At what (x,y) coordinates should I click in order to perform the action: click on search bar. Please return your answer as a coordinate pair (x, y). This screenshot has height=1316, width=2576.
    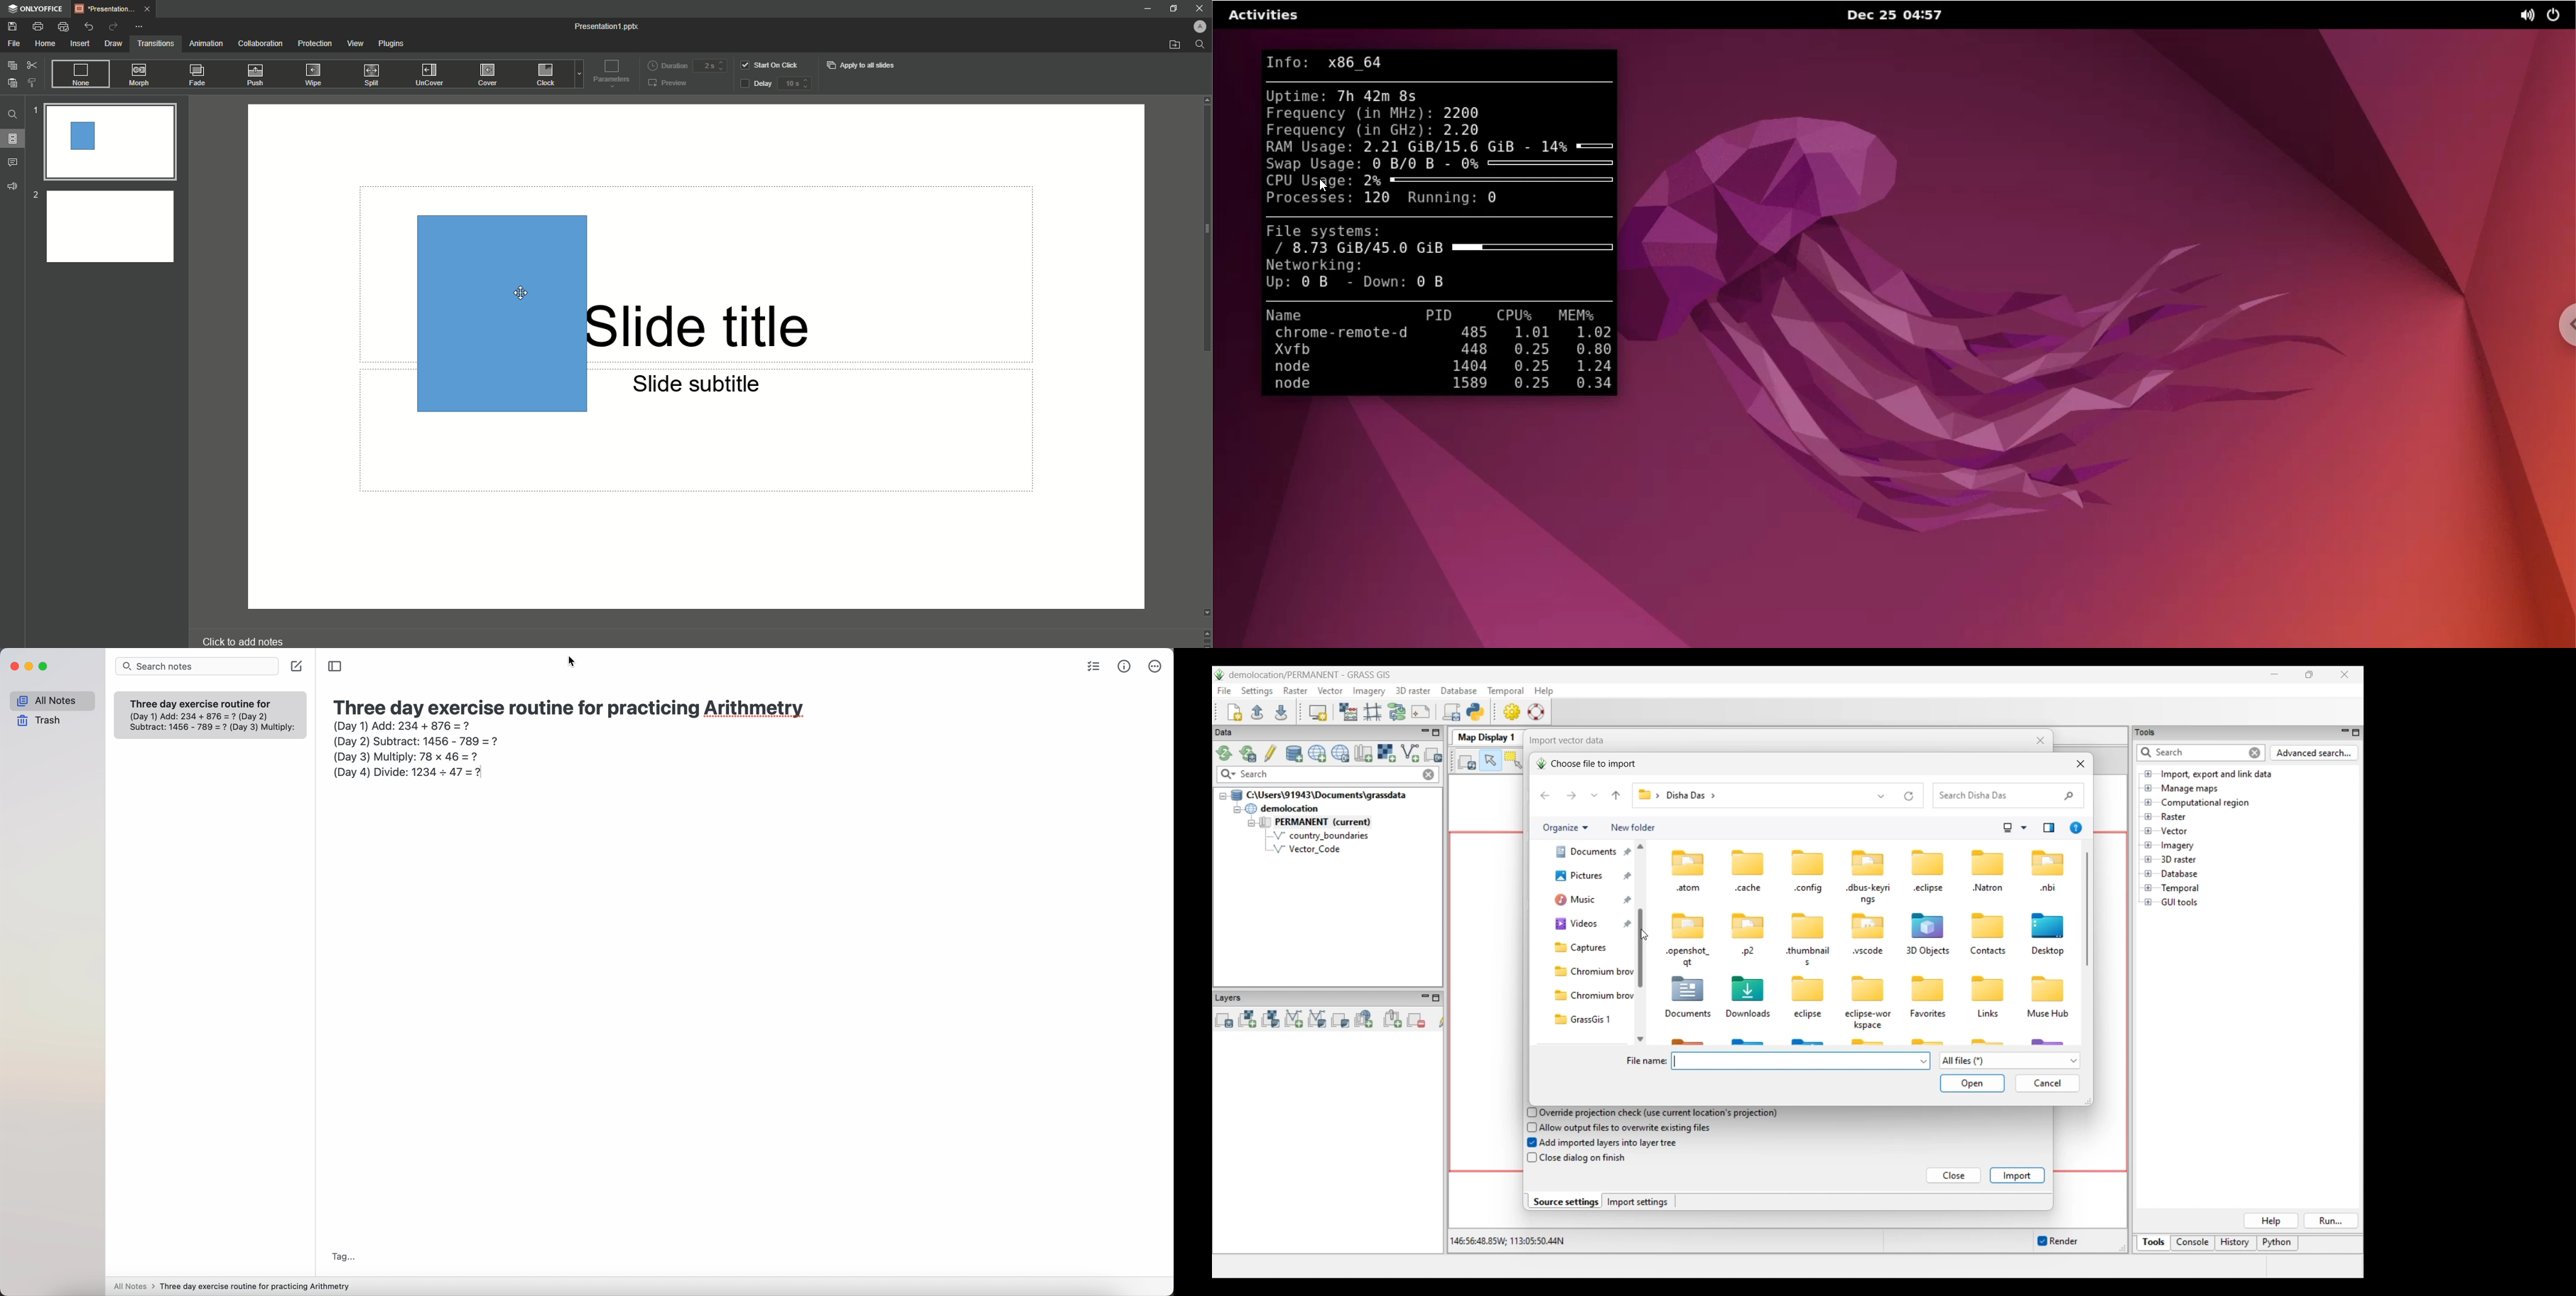
    Looking at the image, I should click on (196, 665).